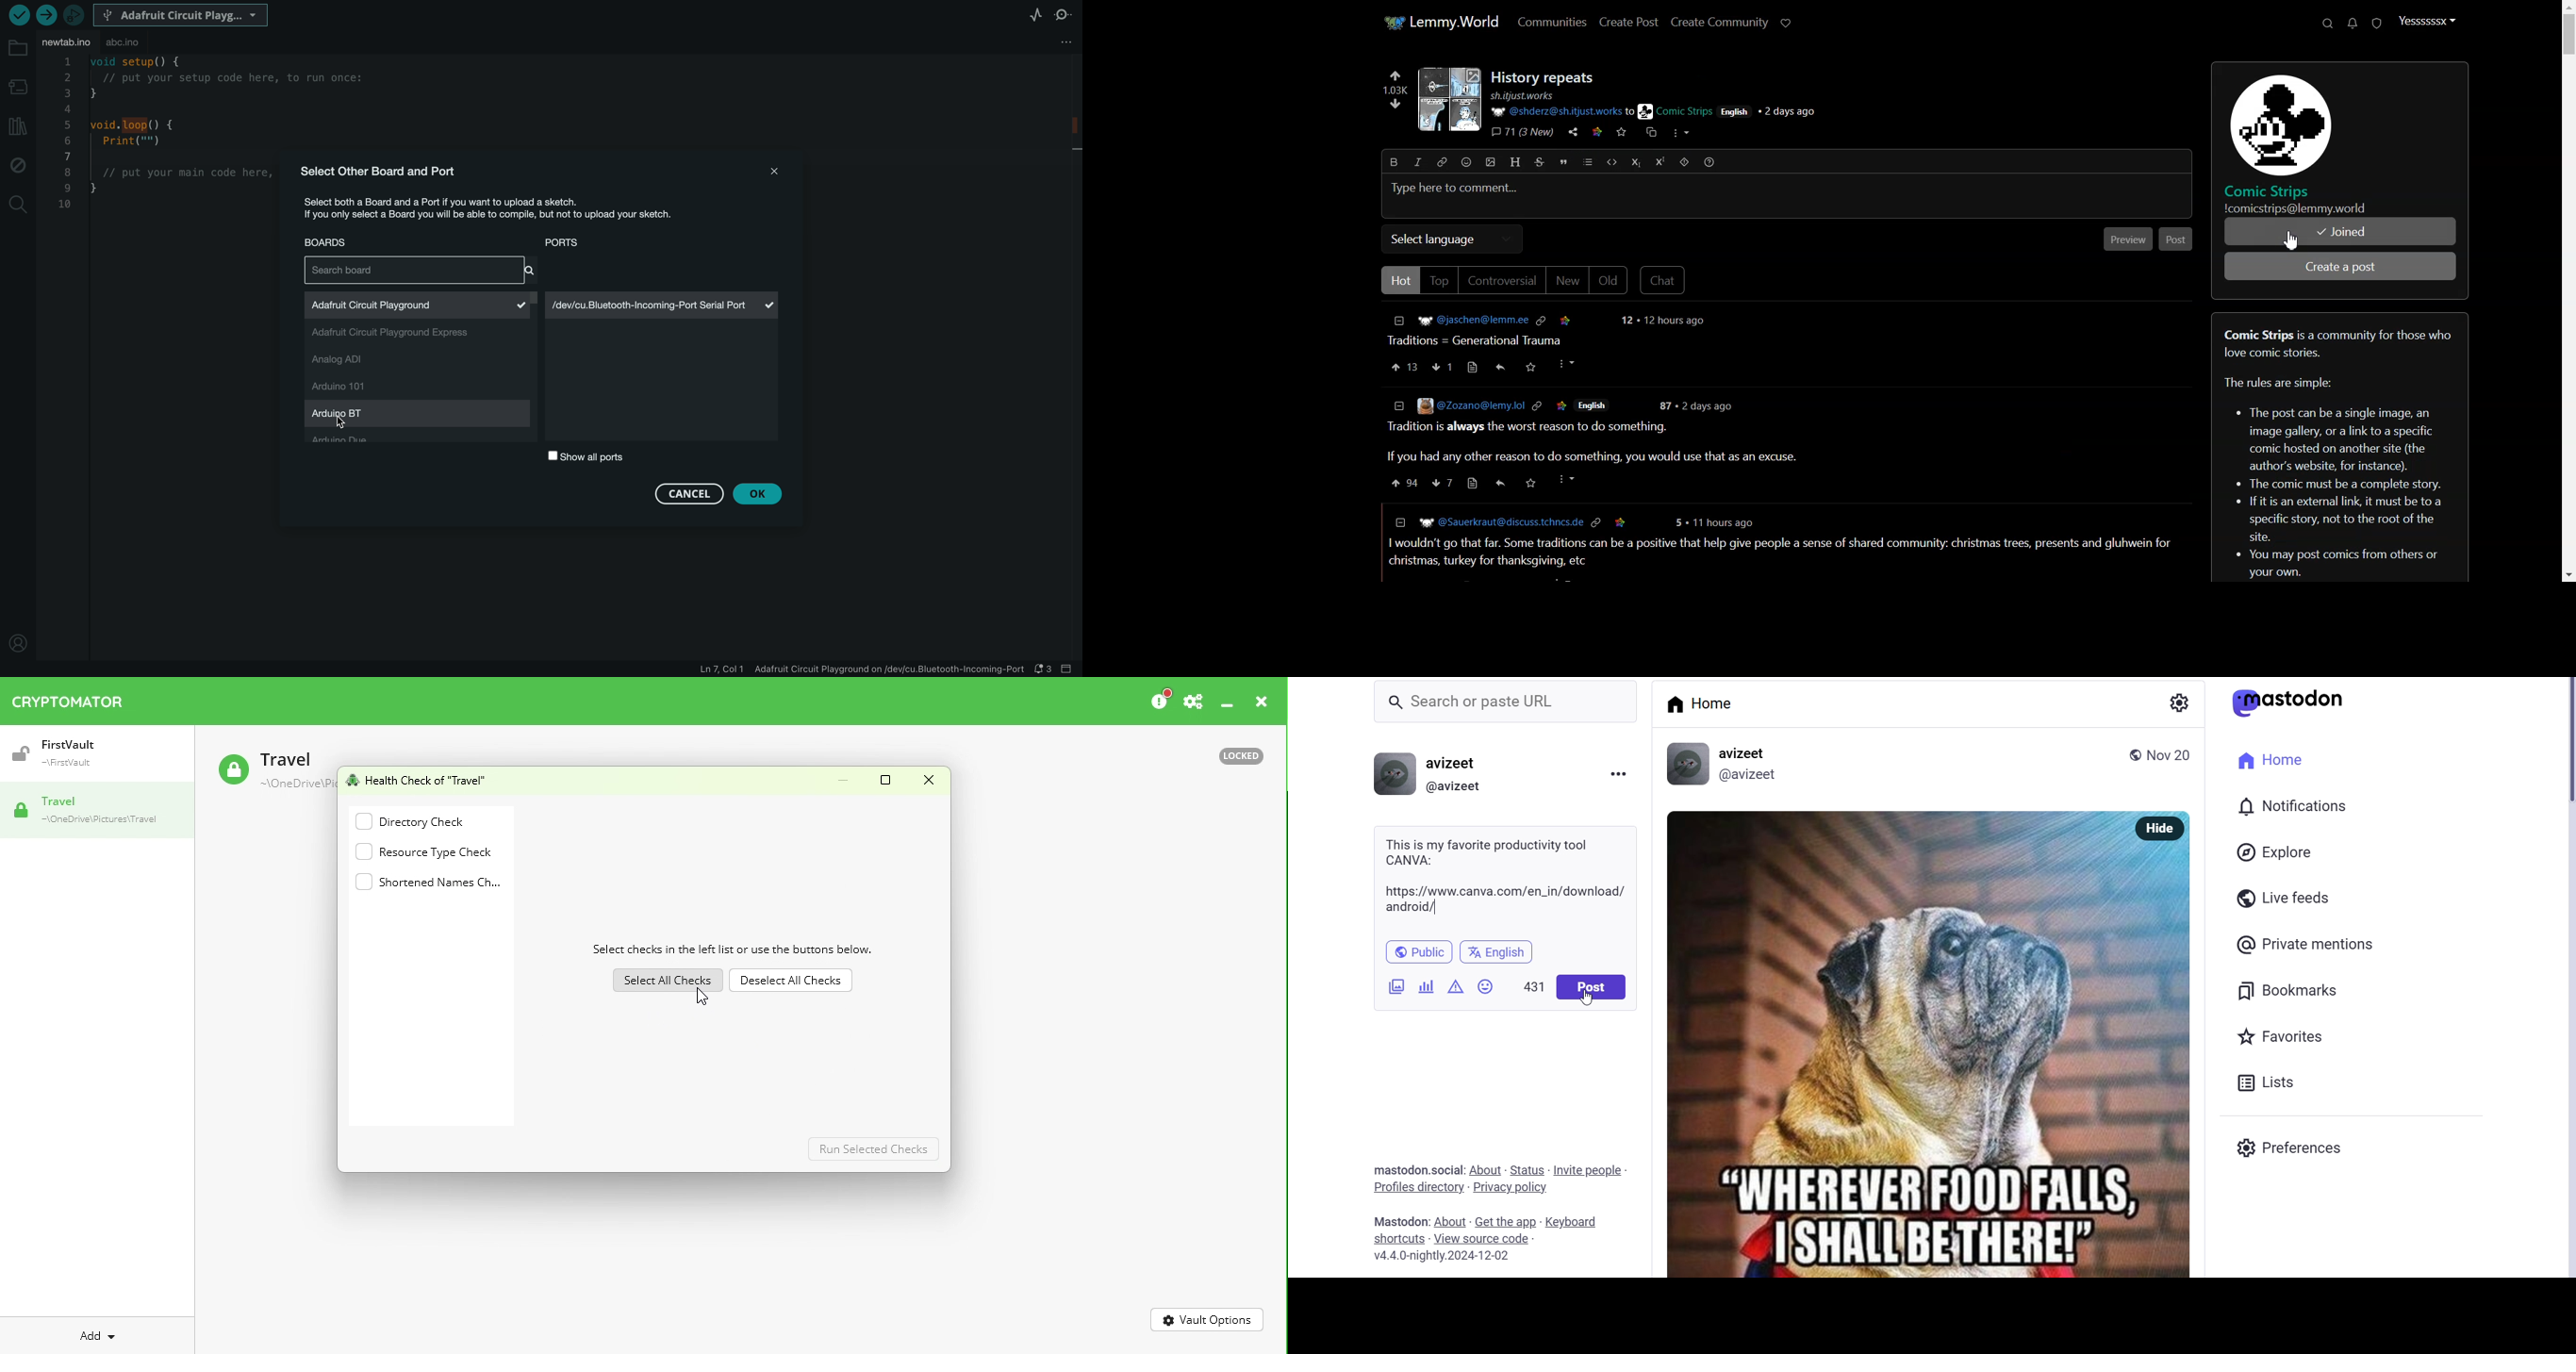 The width and height of the screenshot is (2576, 1372). Describe the element at coordinates (1516, 162) in the screenshot. I see `Header` at that location.